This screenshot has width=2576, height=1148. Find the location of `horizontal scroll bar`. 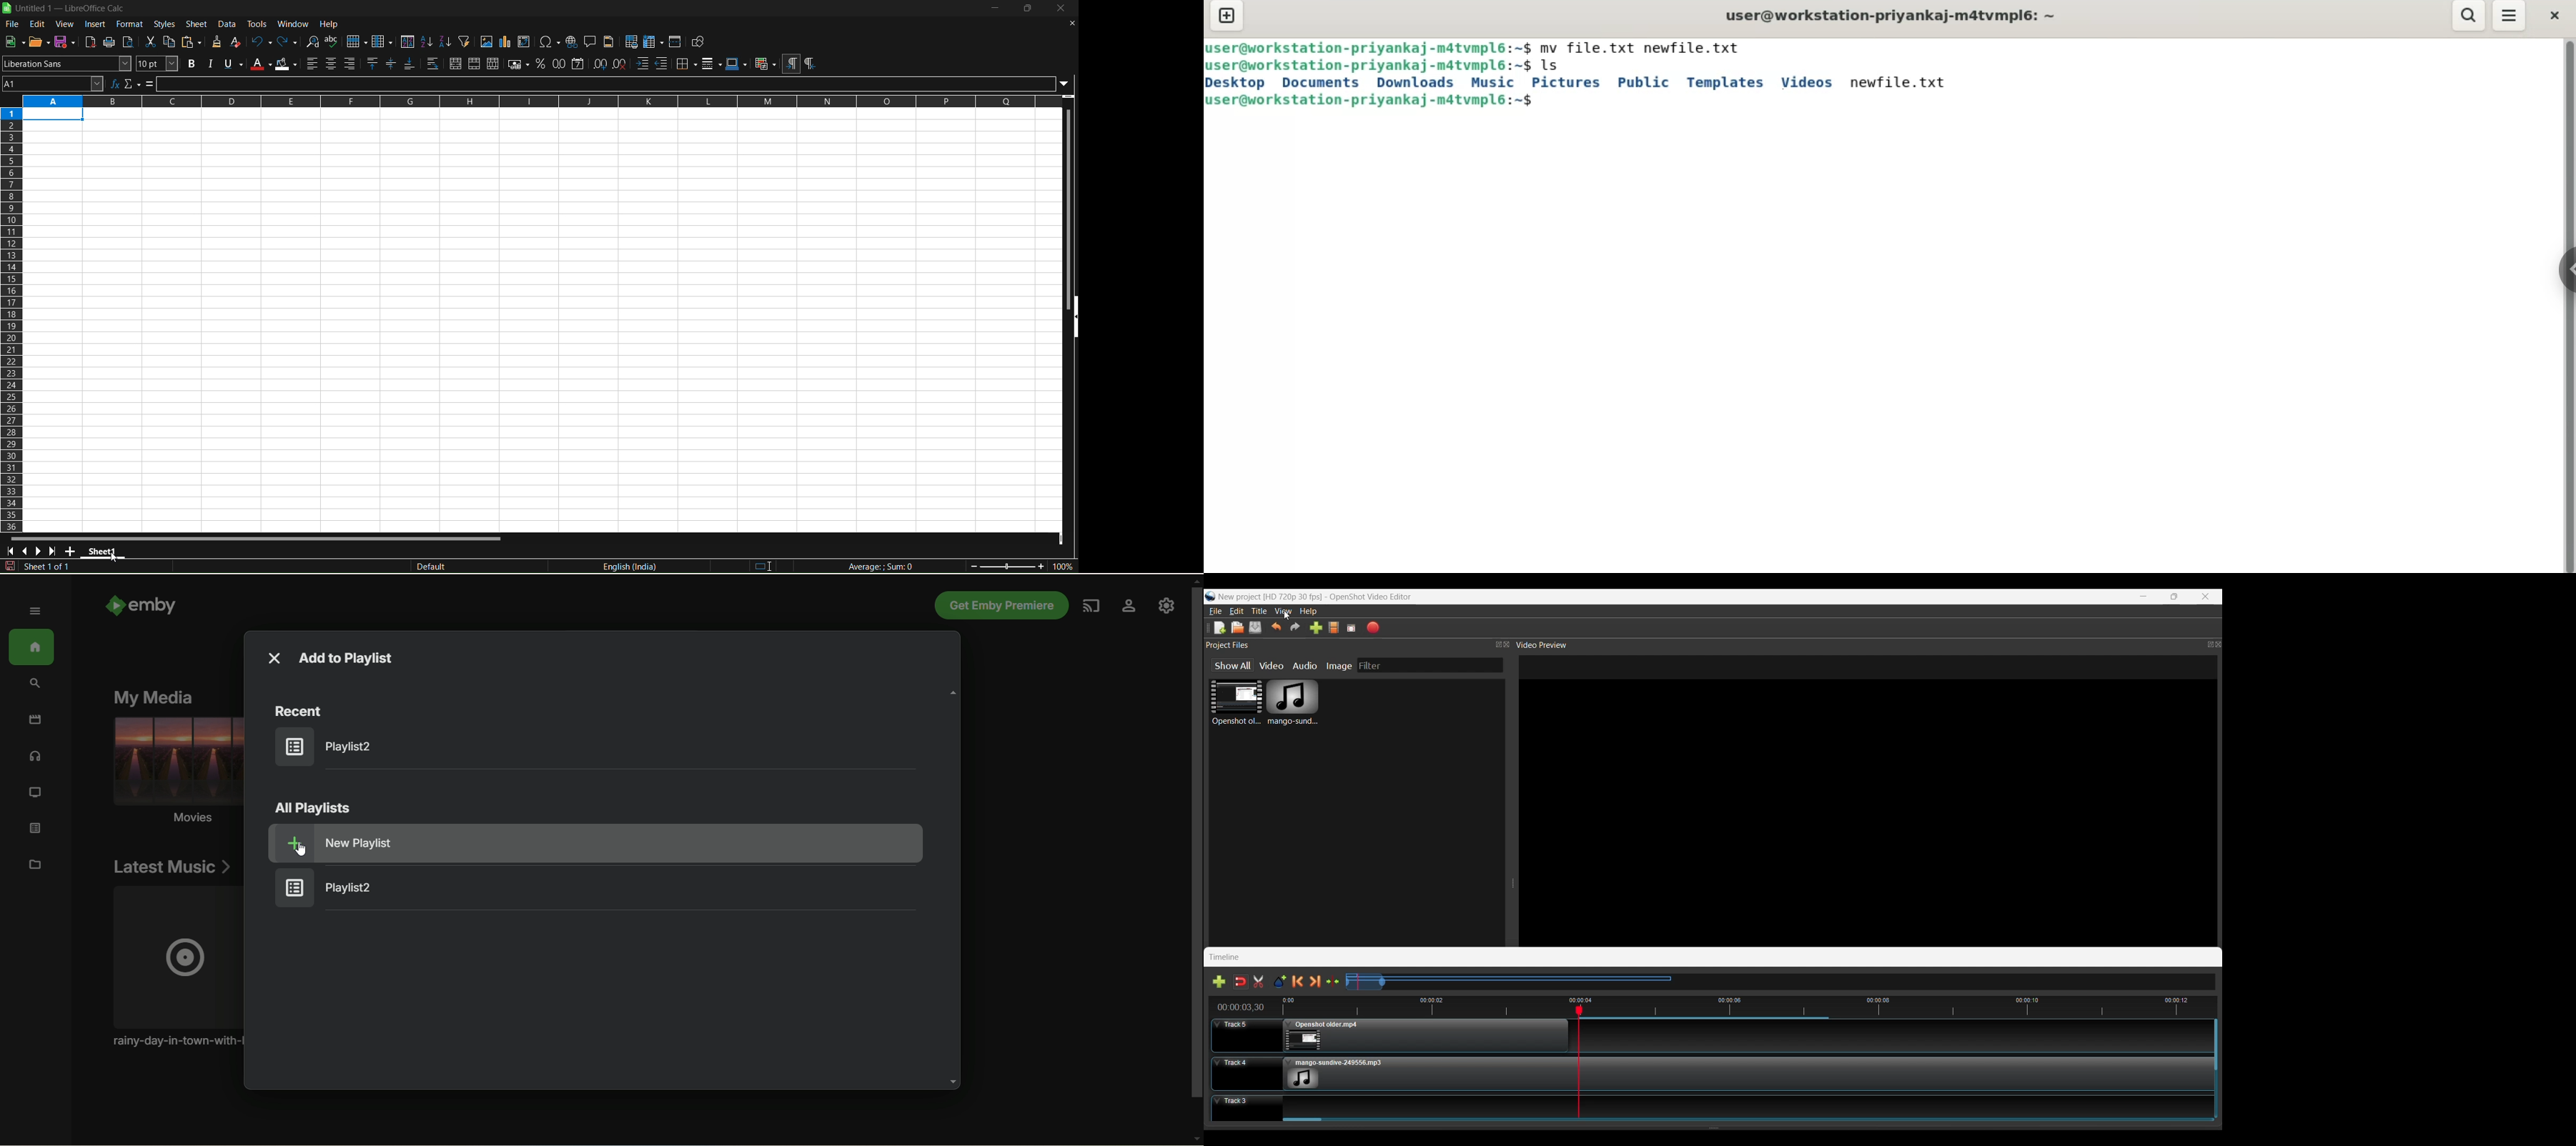

horizontal scroll bar is located at coordinates (257, 537).